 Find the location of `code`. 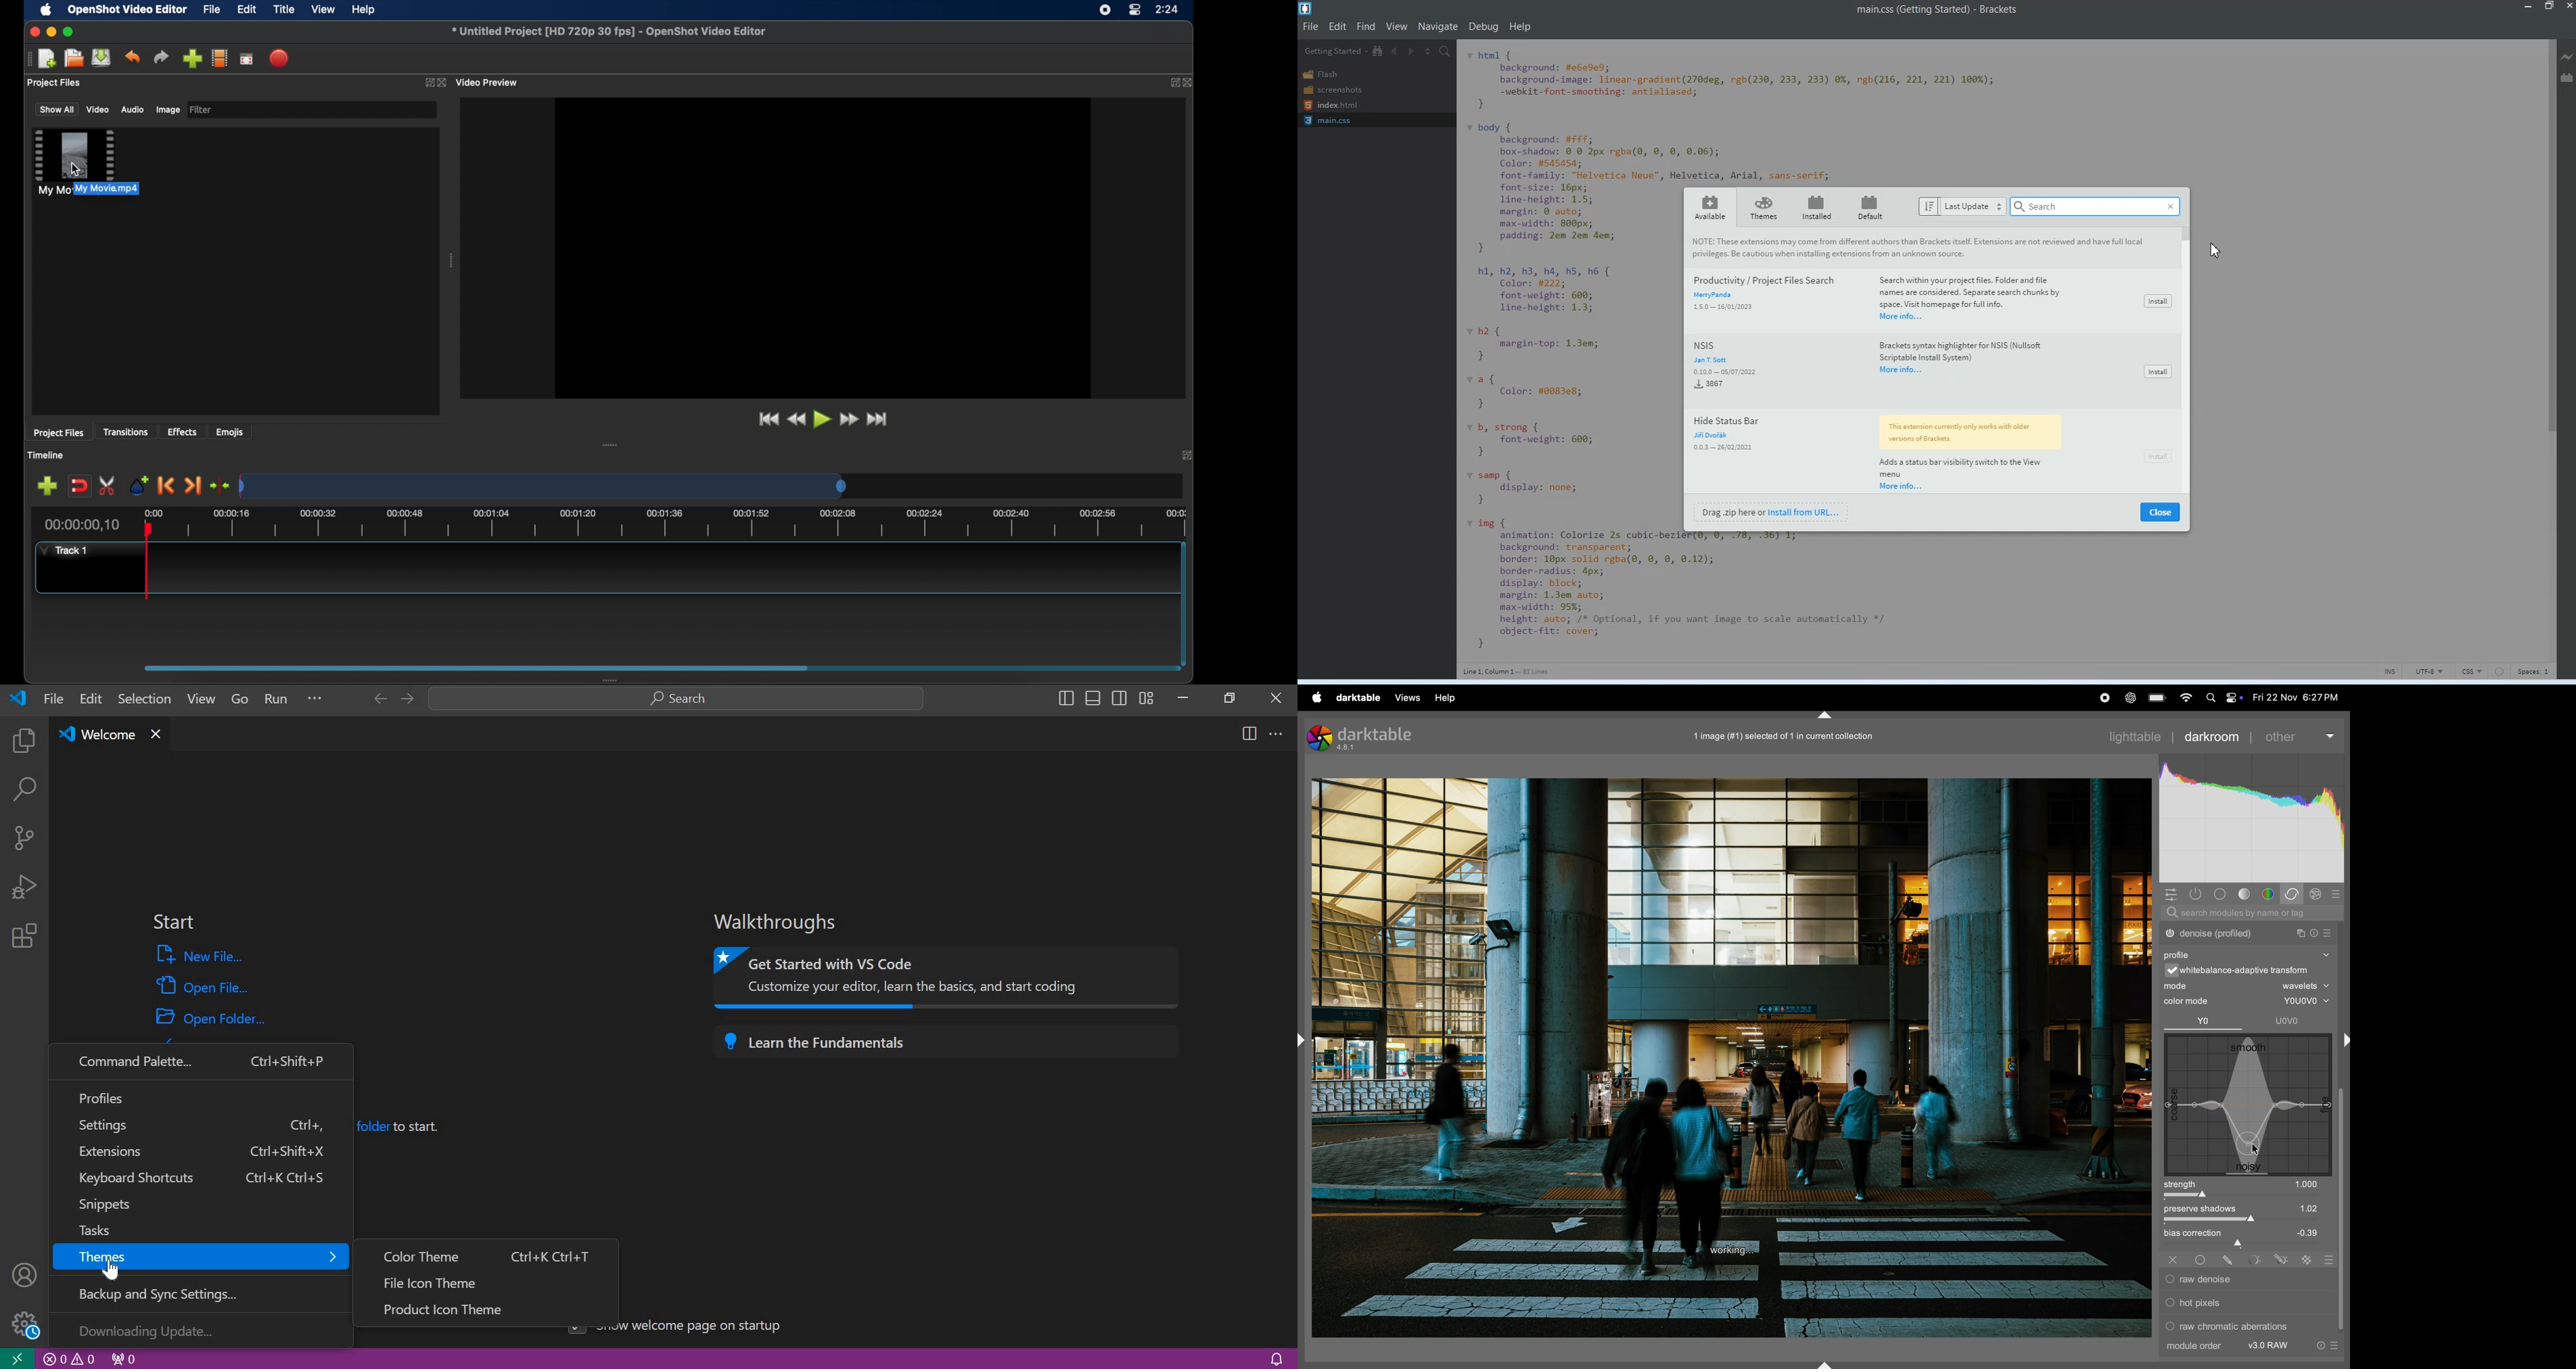

code is located at coordinates (1717, 590).